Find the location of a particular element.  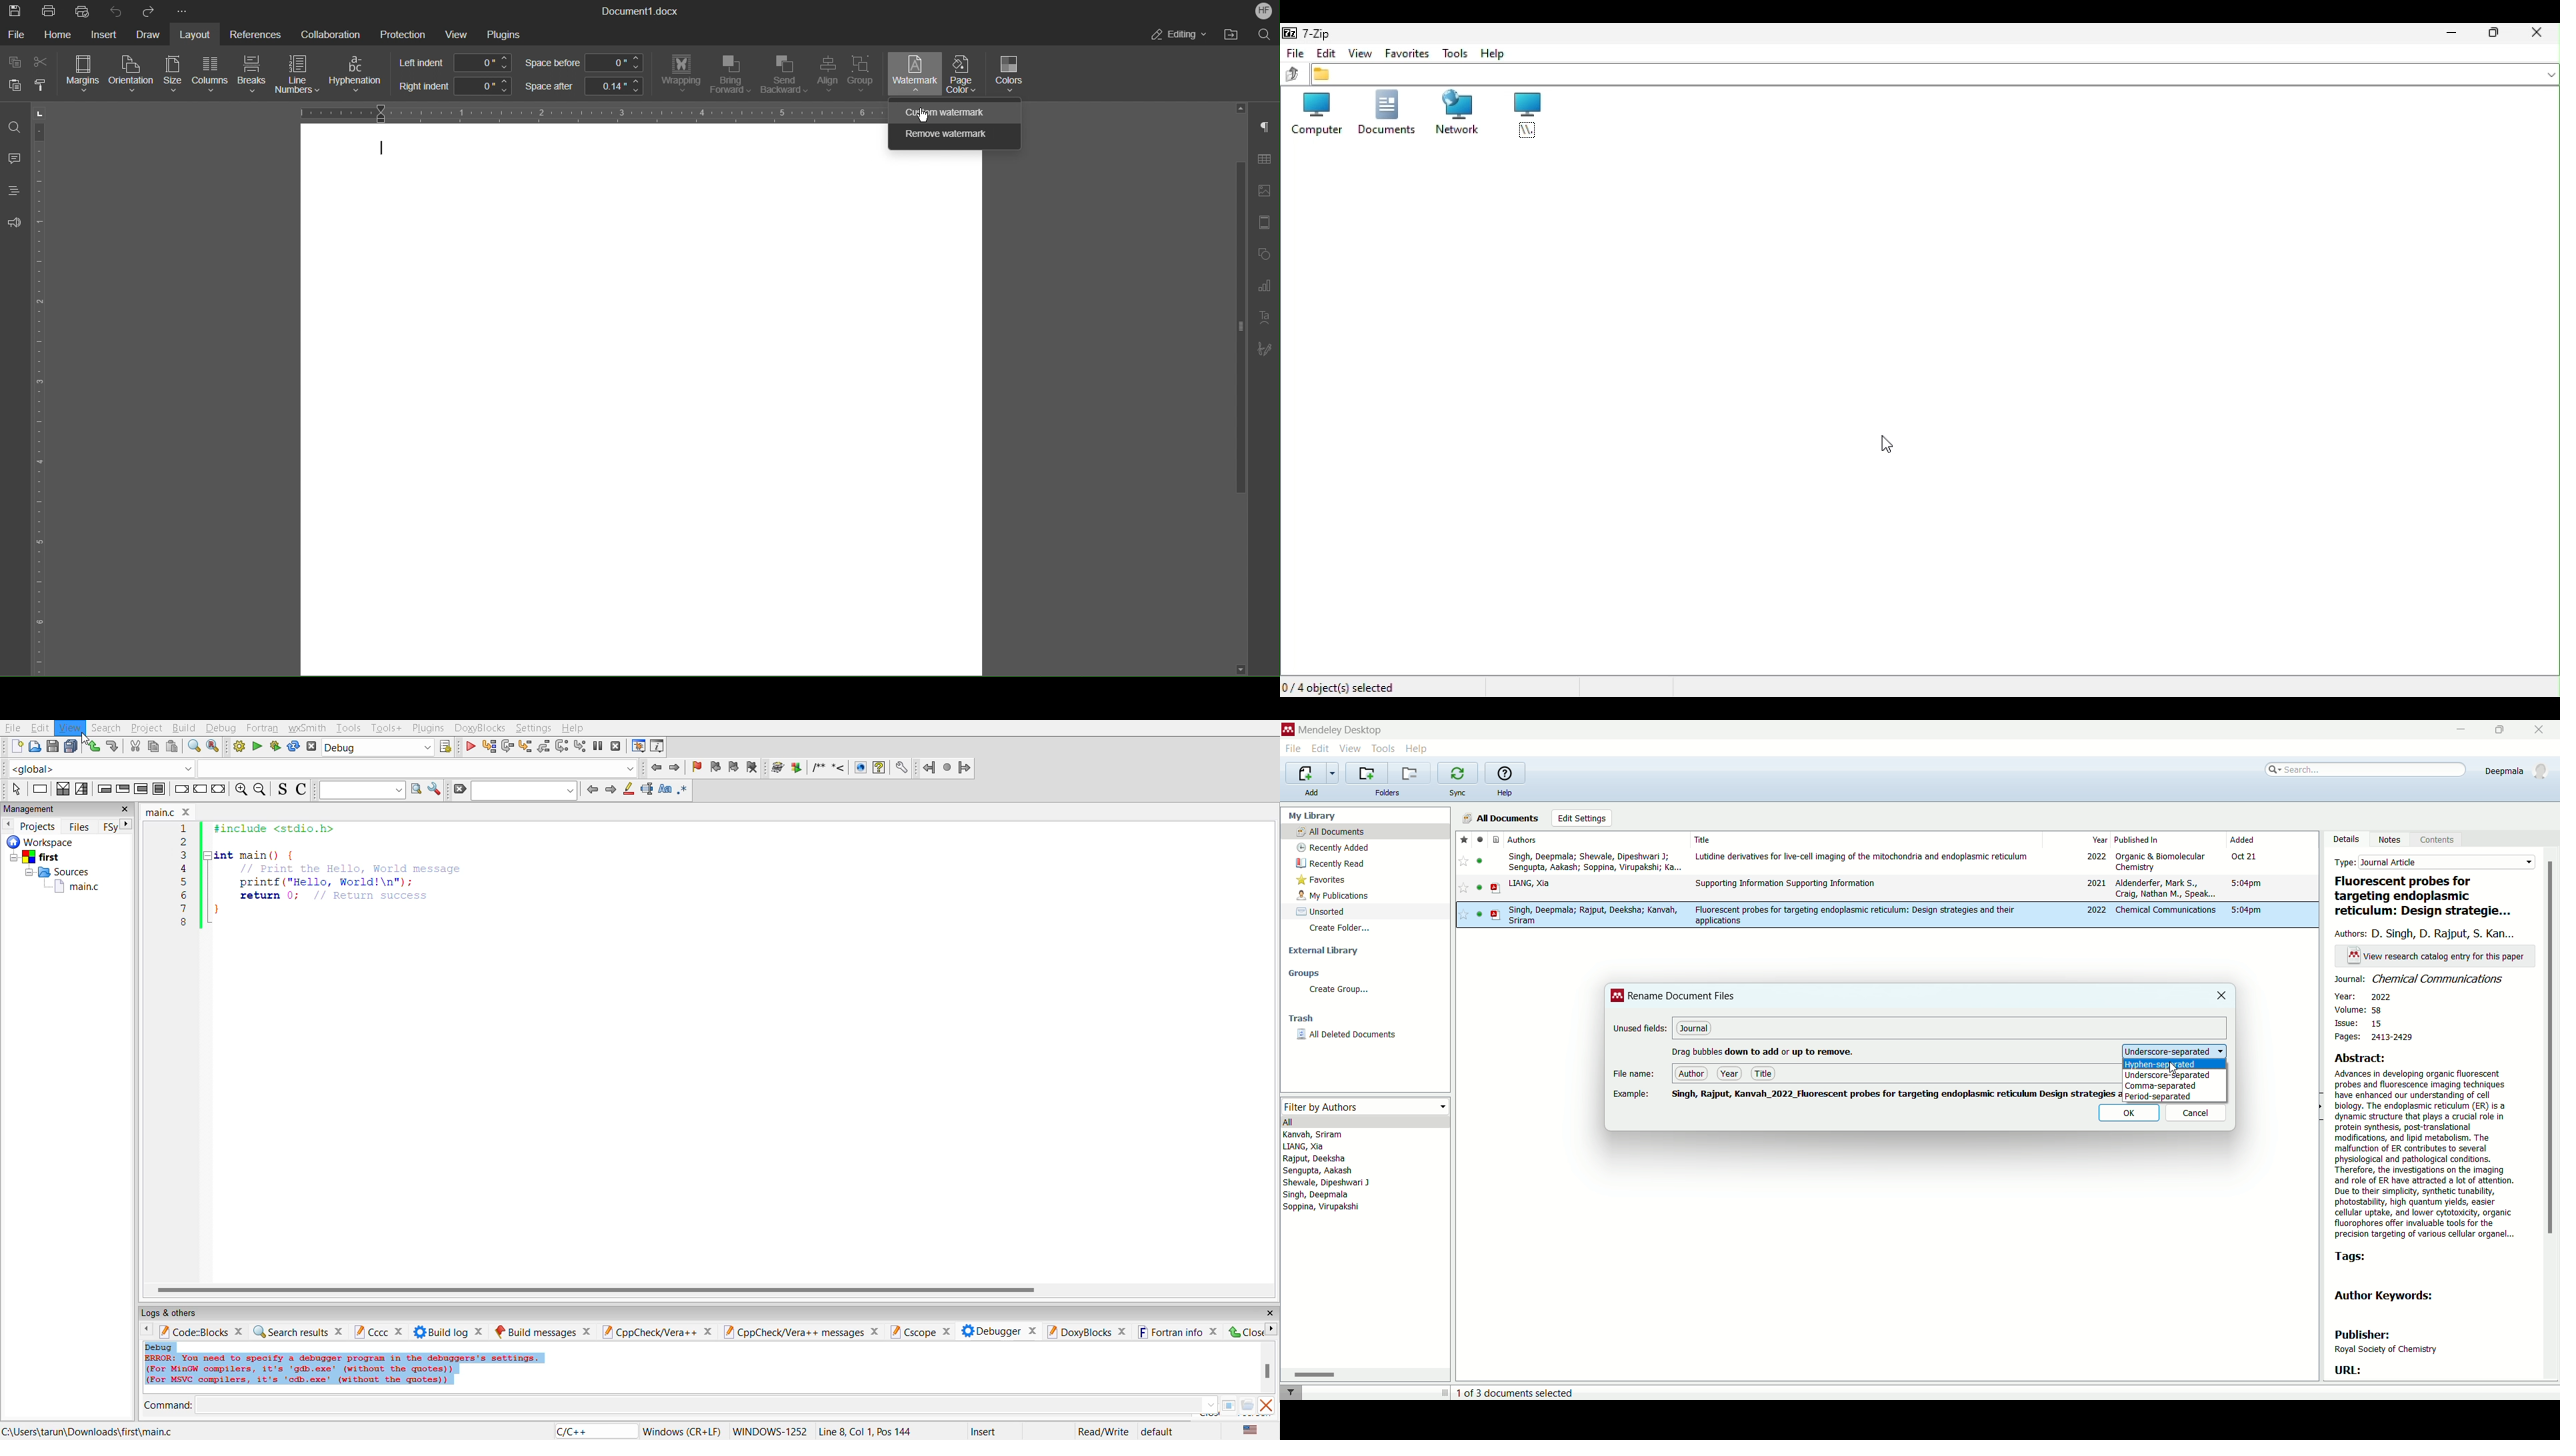

5:04pm is located at coordinates (2246, 883).